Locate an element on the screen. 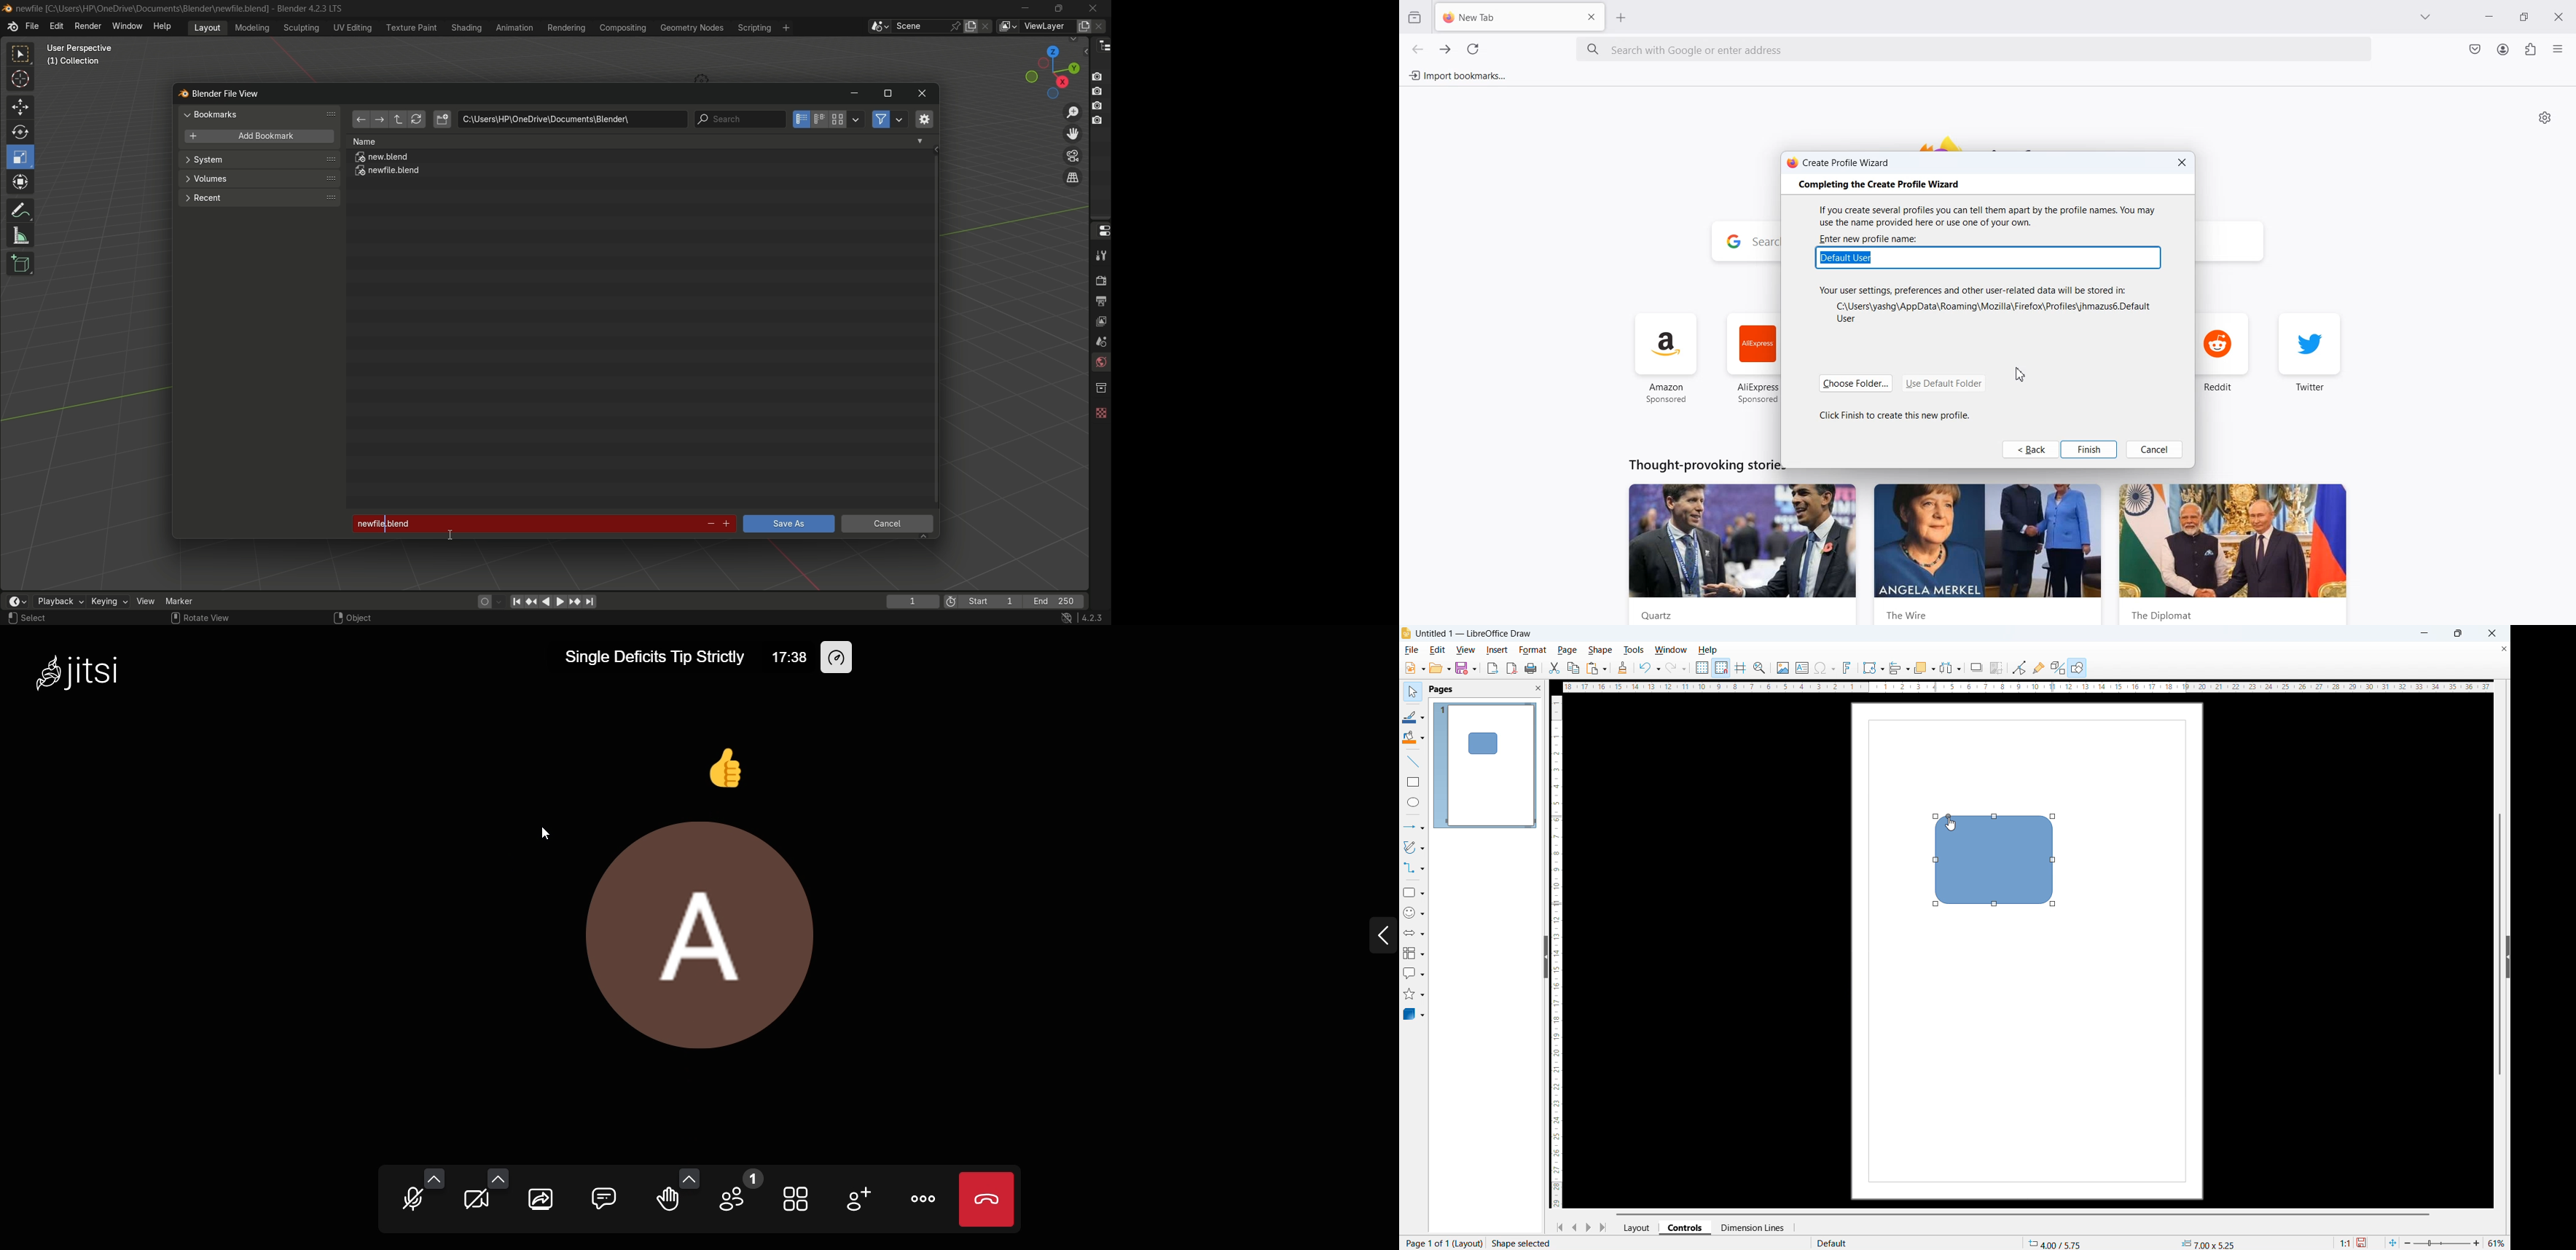 The height and width of the screenshot is (1260, 2576). Dimension lines  is located at coordinates (1752, 1228).